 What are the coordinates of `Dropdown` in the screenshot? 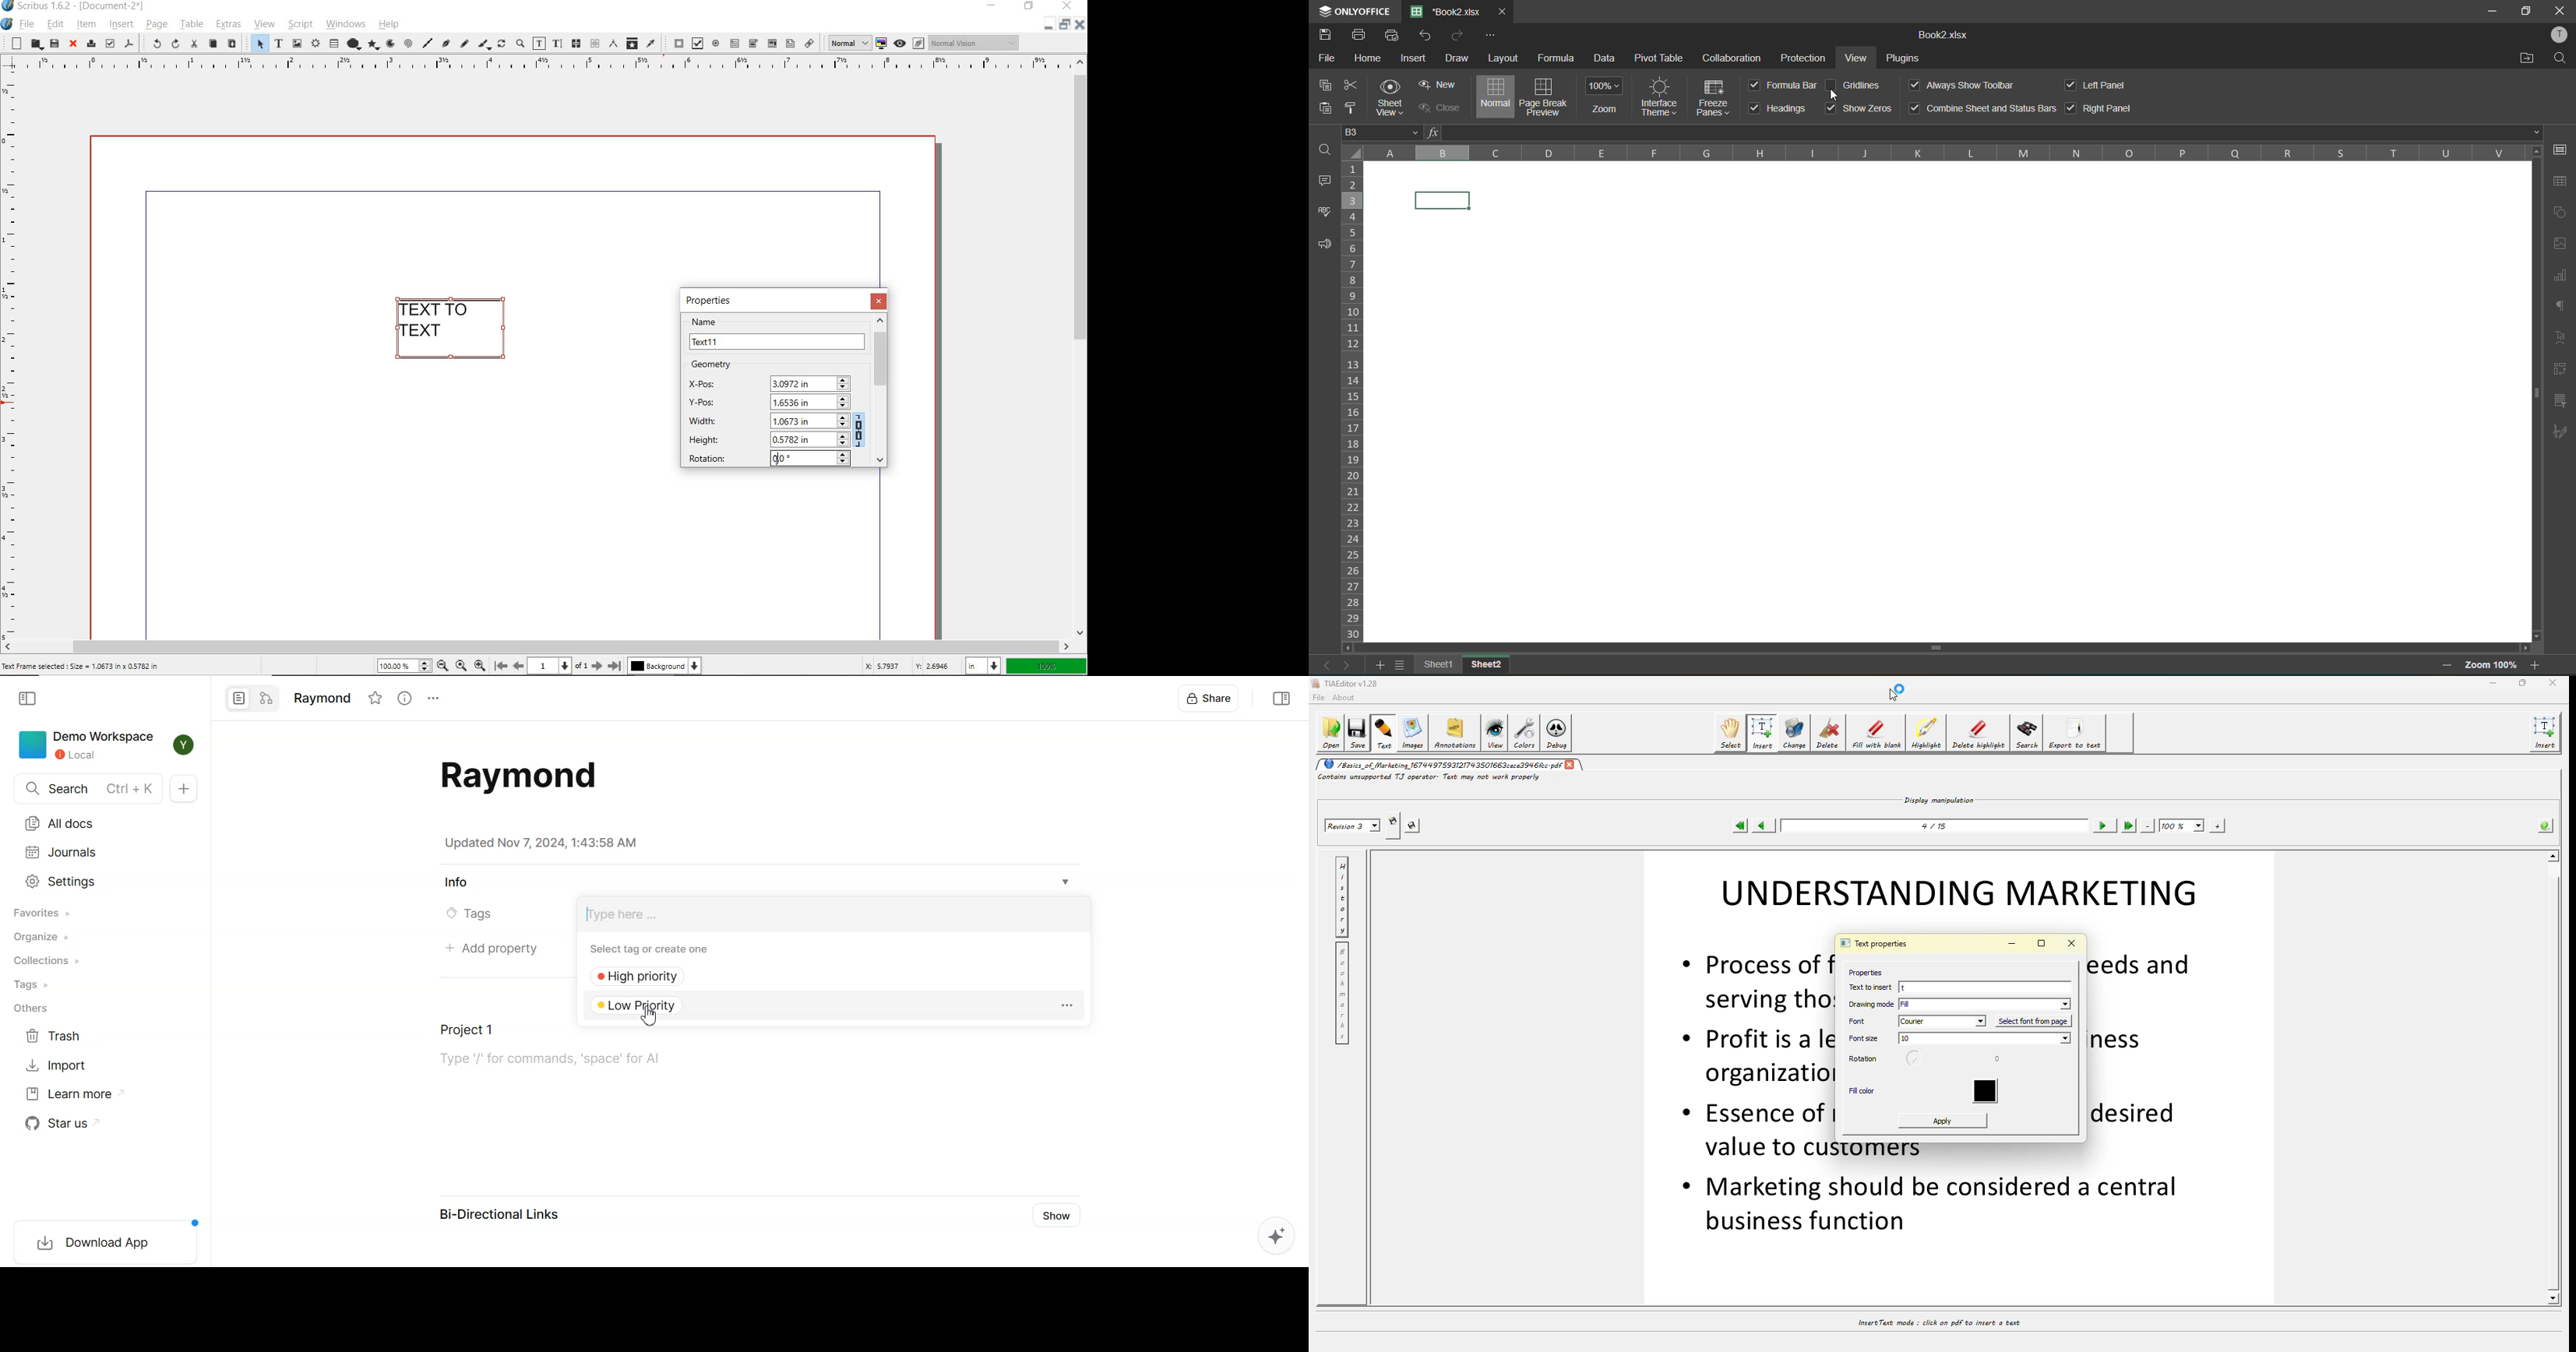 It's located at (1066, 882).